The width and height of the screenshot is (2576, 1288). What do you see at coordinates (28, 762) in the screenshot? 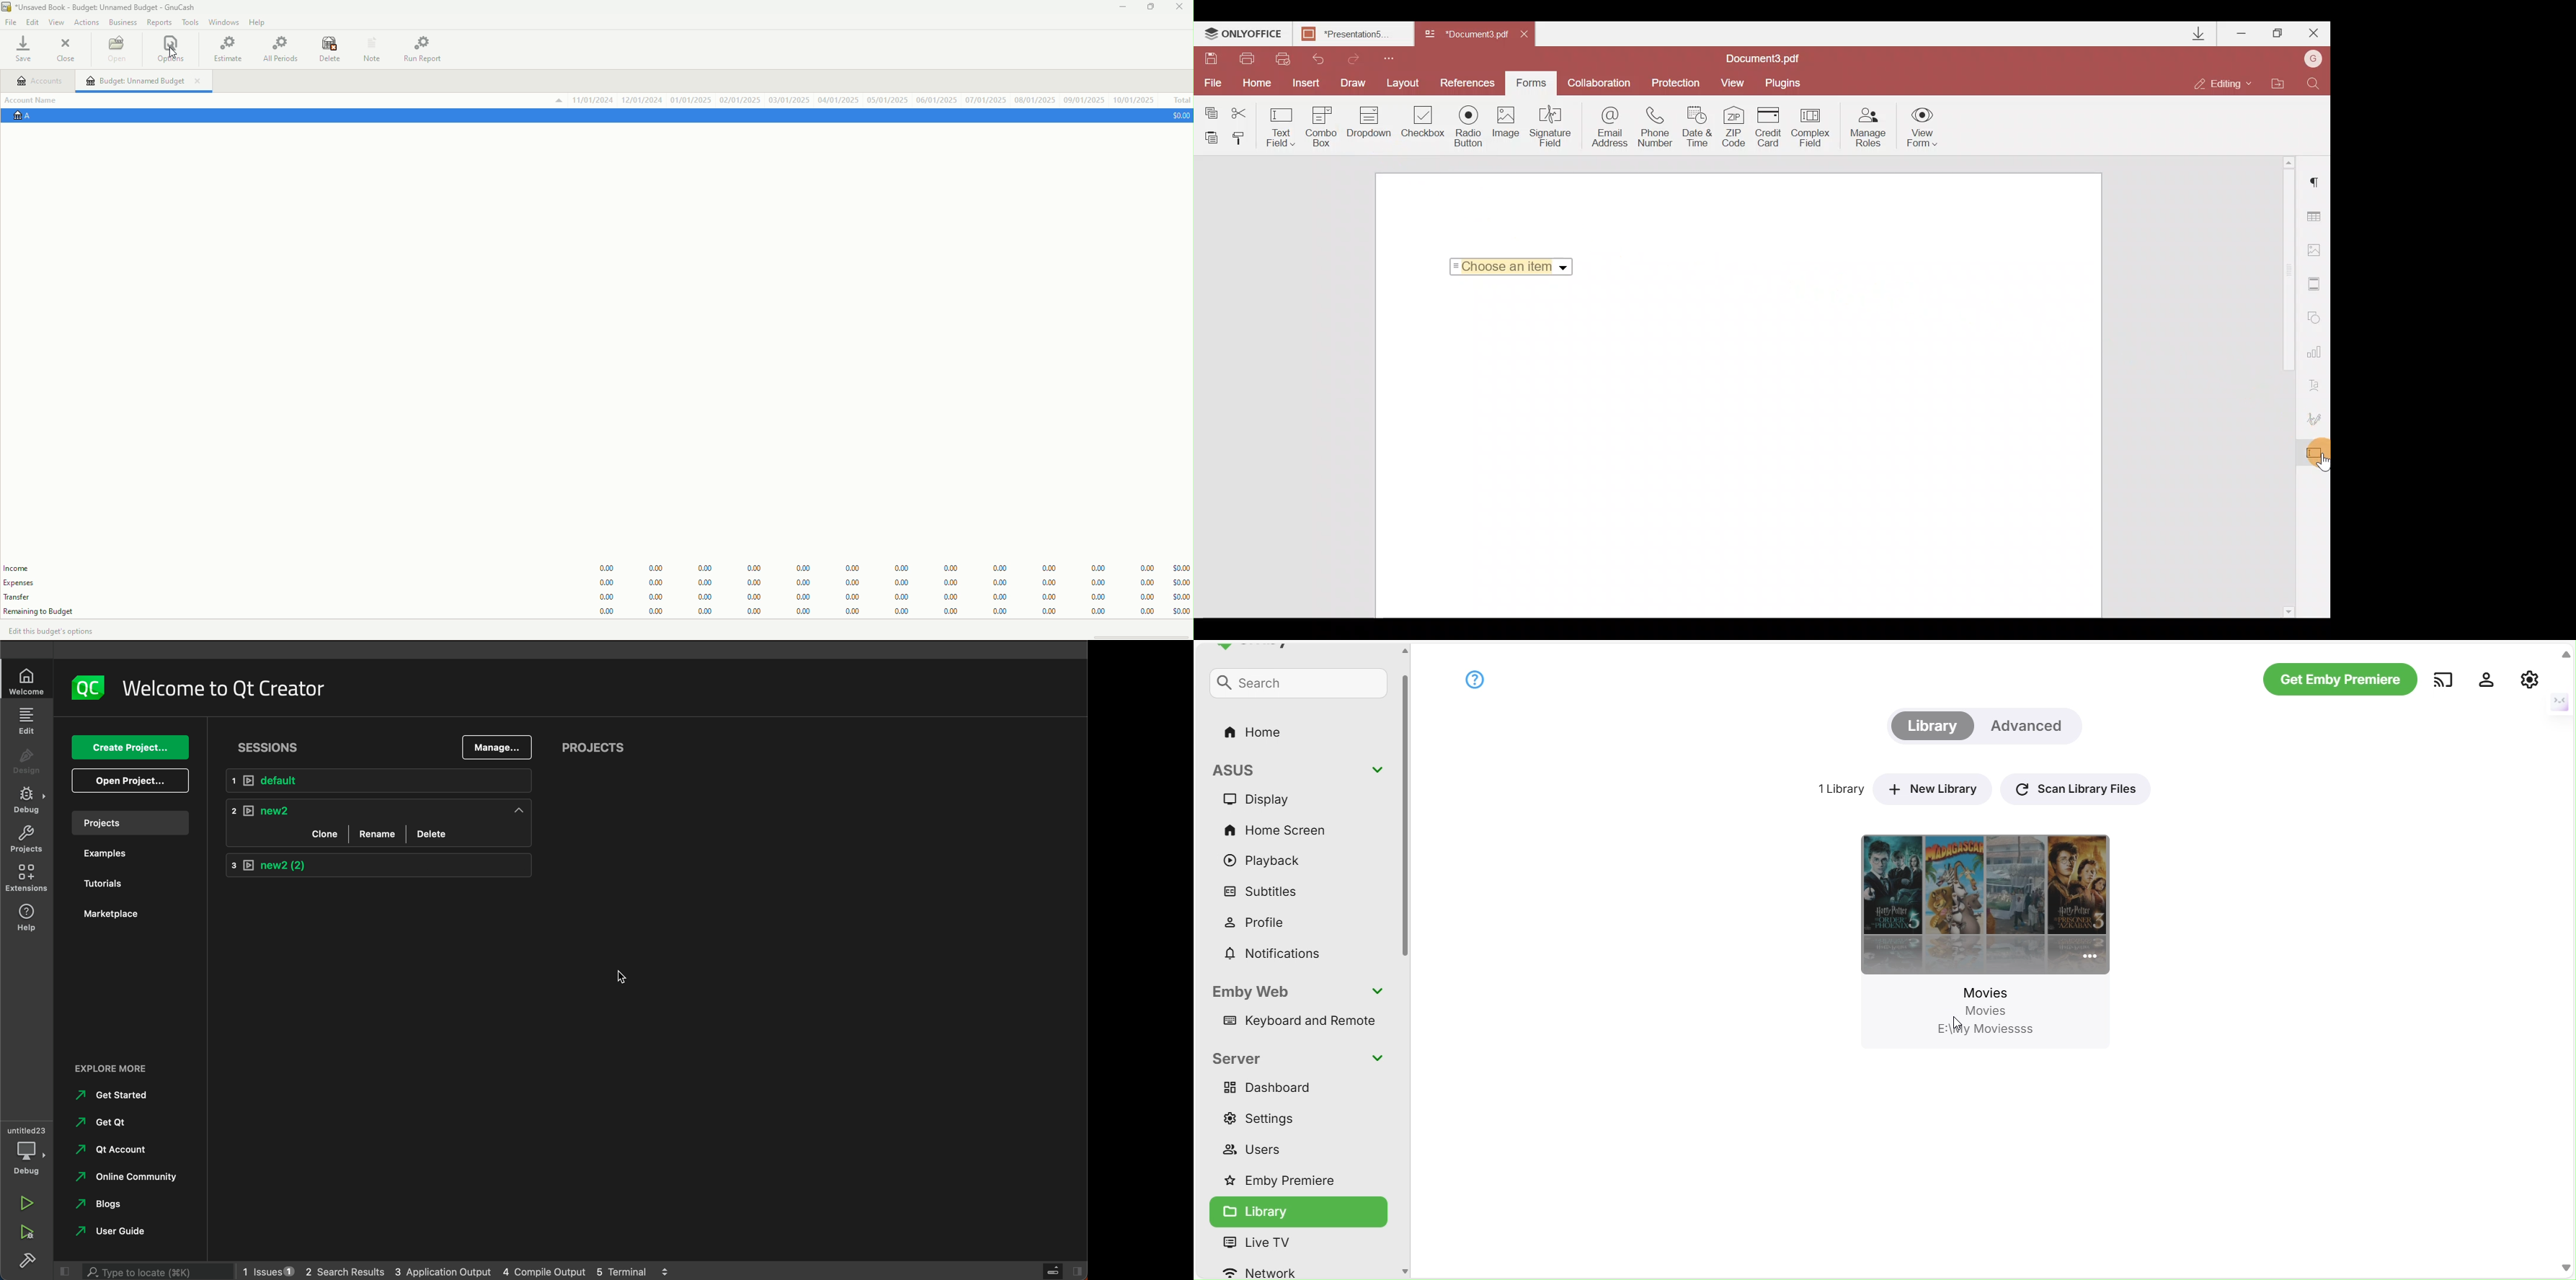
I see `design` at bounding box center [28, 762].